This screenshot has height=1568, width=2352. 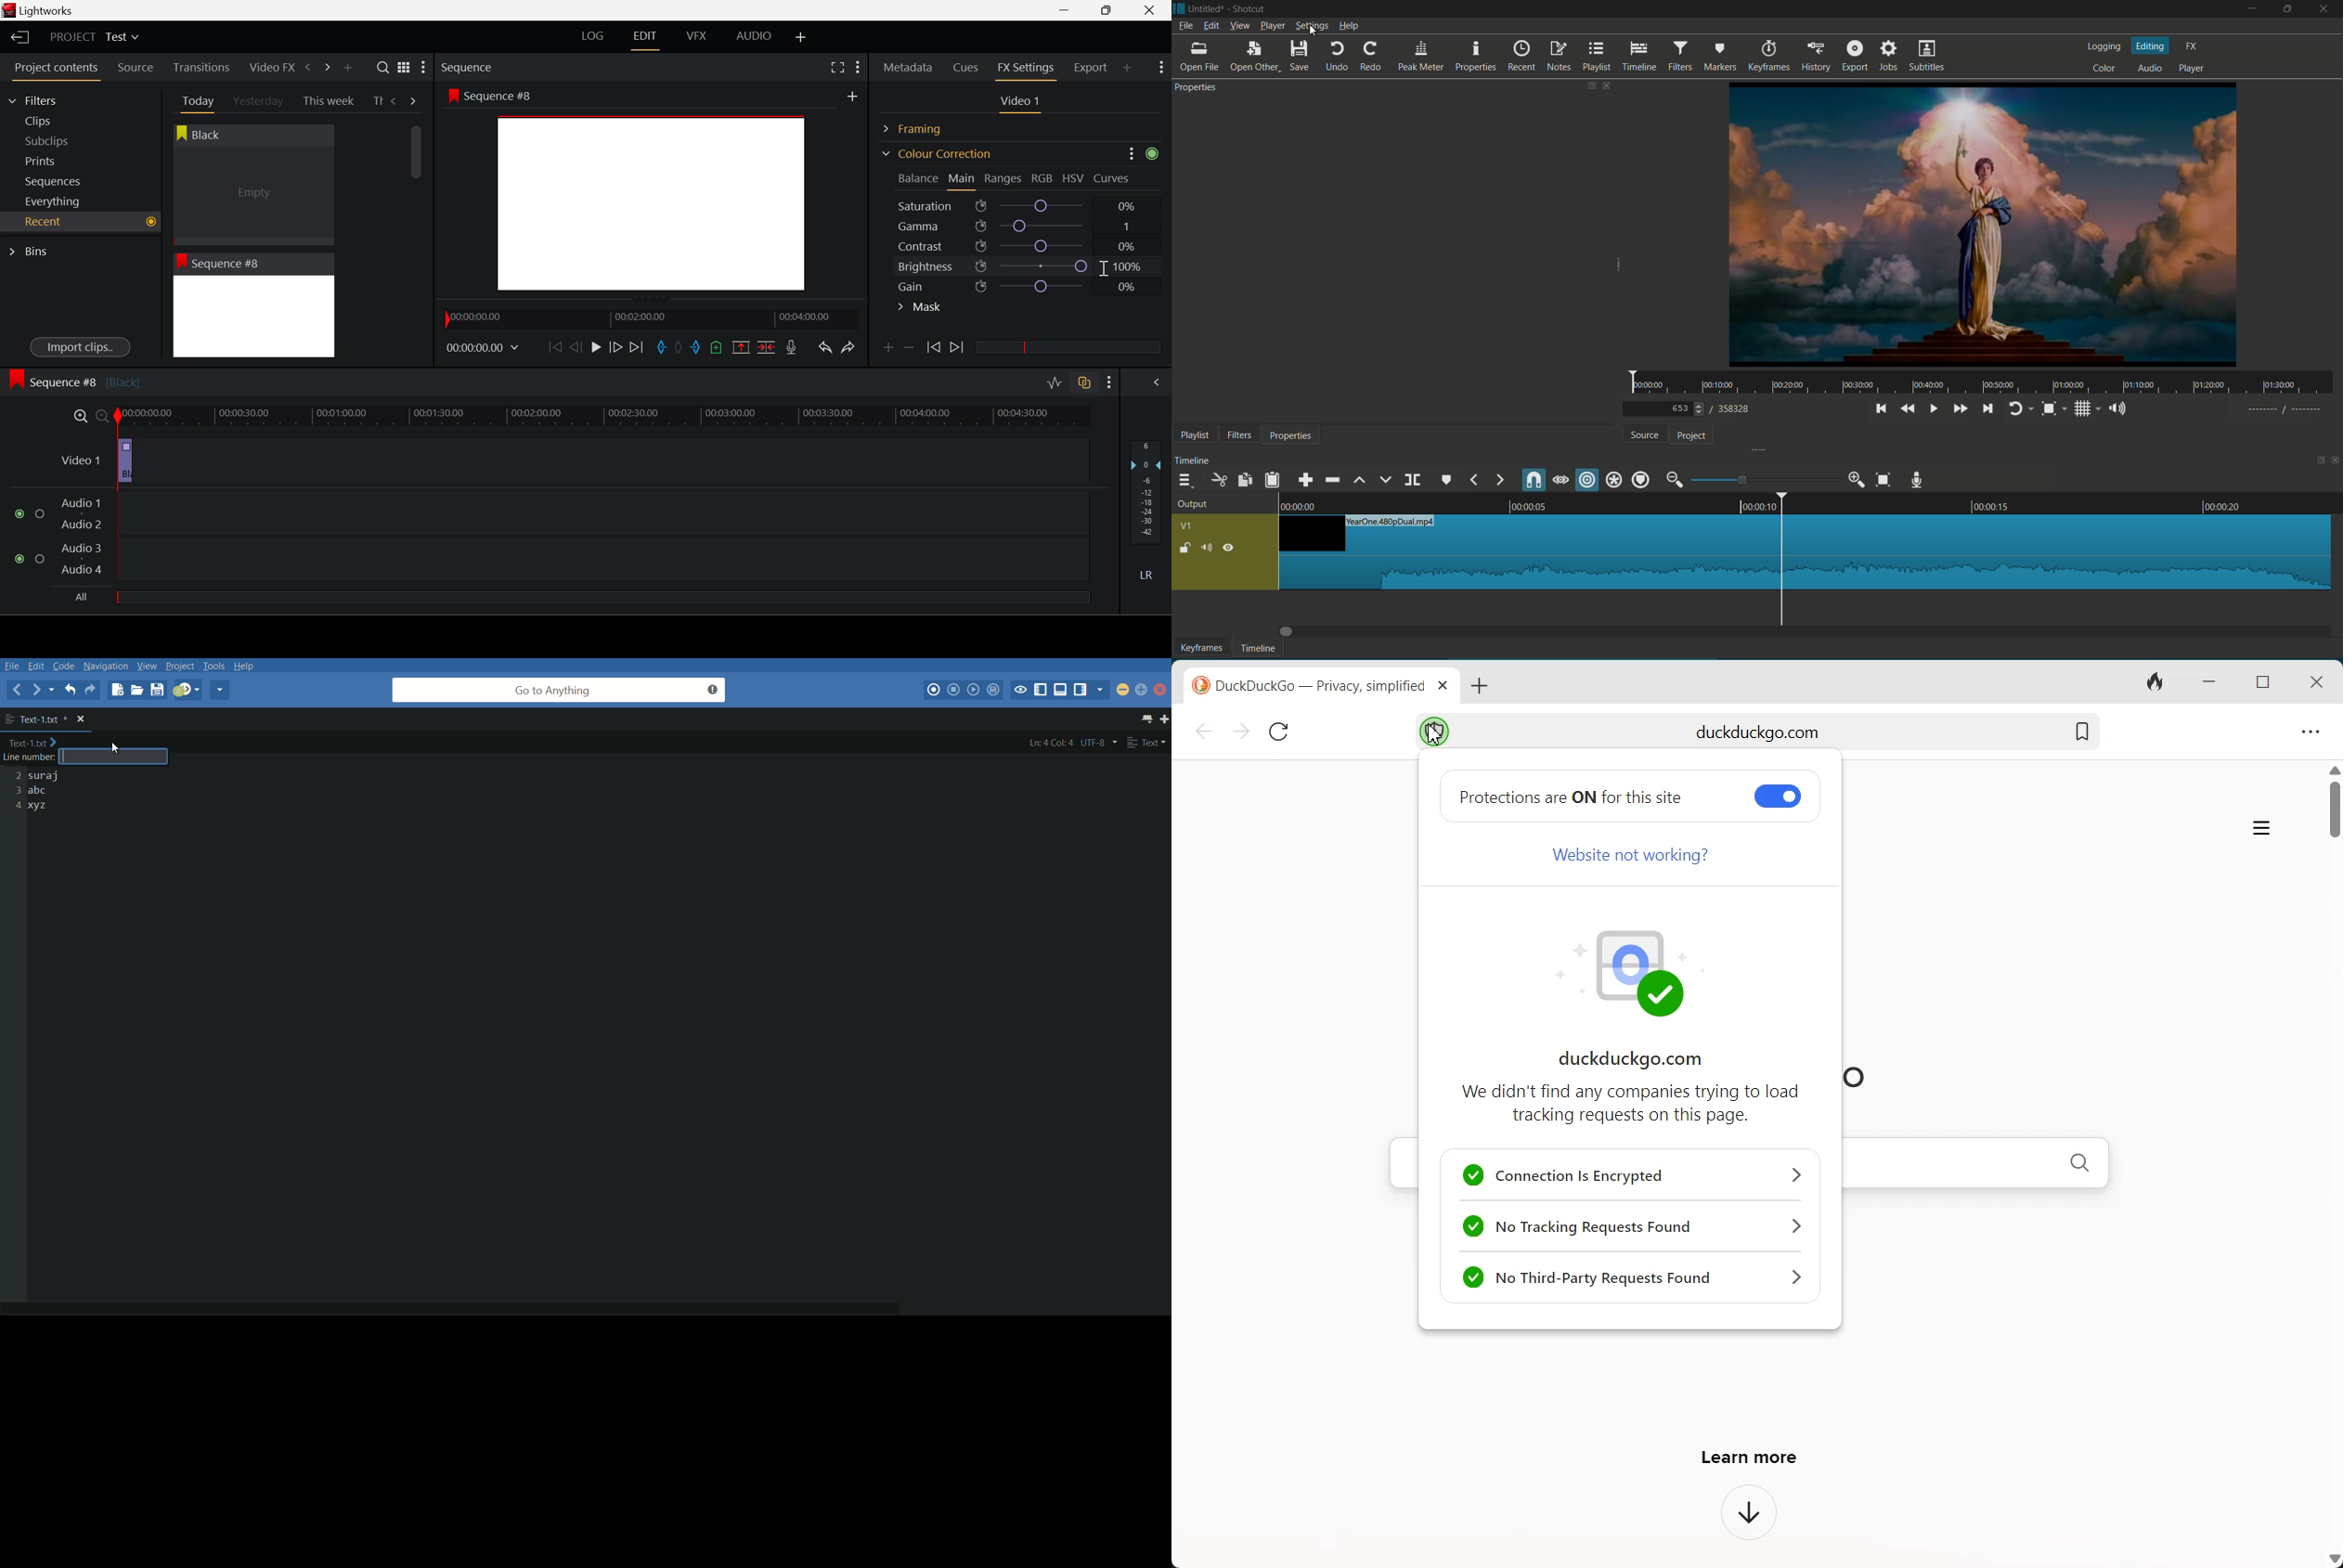 What do you see at coordinates (16, 689) in the screenshot?
I see `back` at bounding box center [16, 689].